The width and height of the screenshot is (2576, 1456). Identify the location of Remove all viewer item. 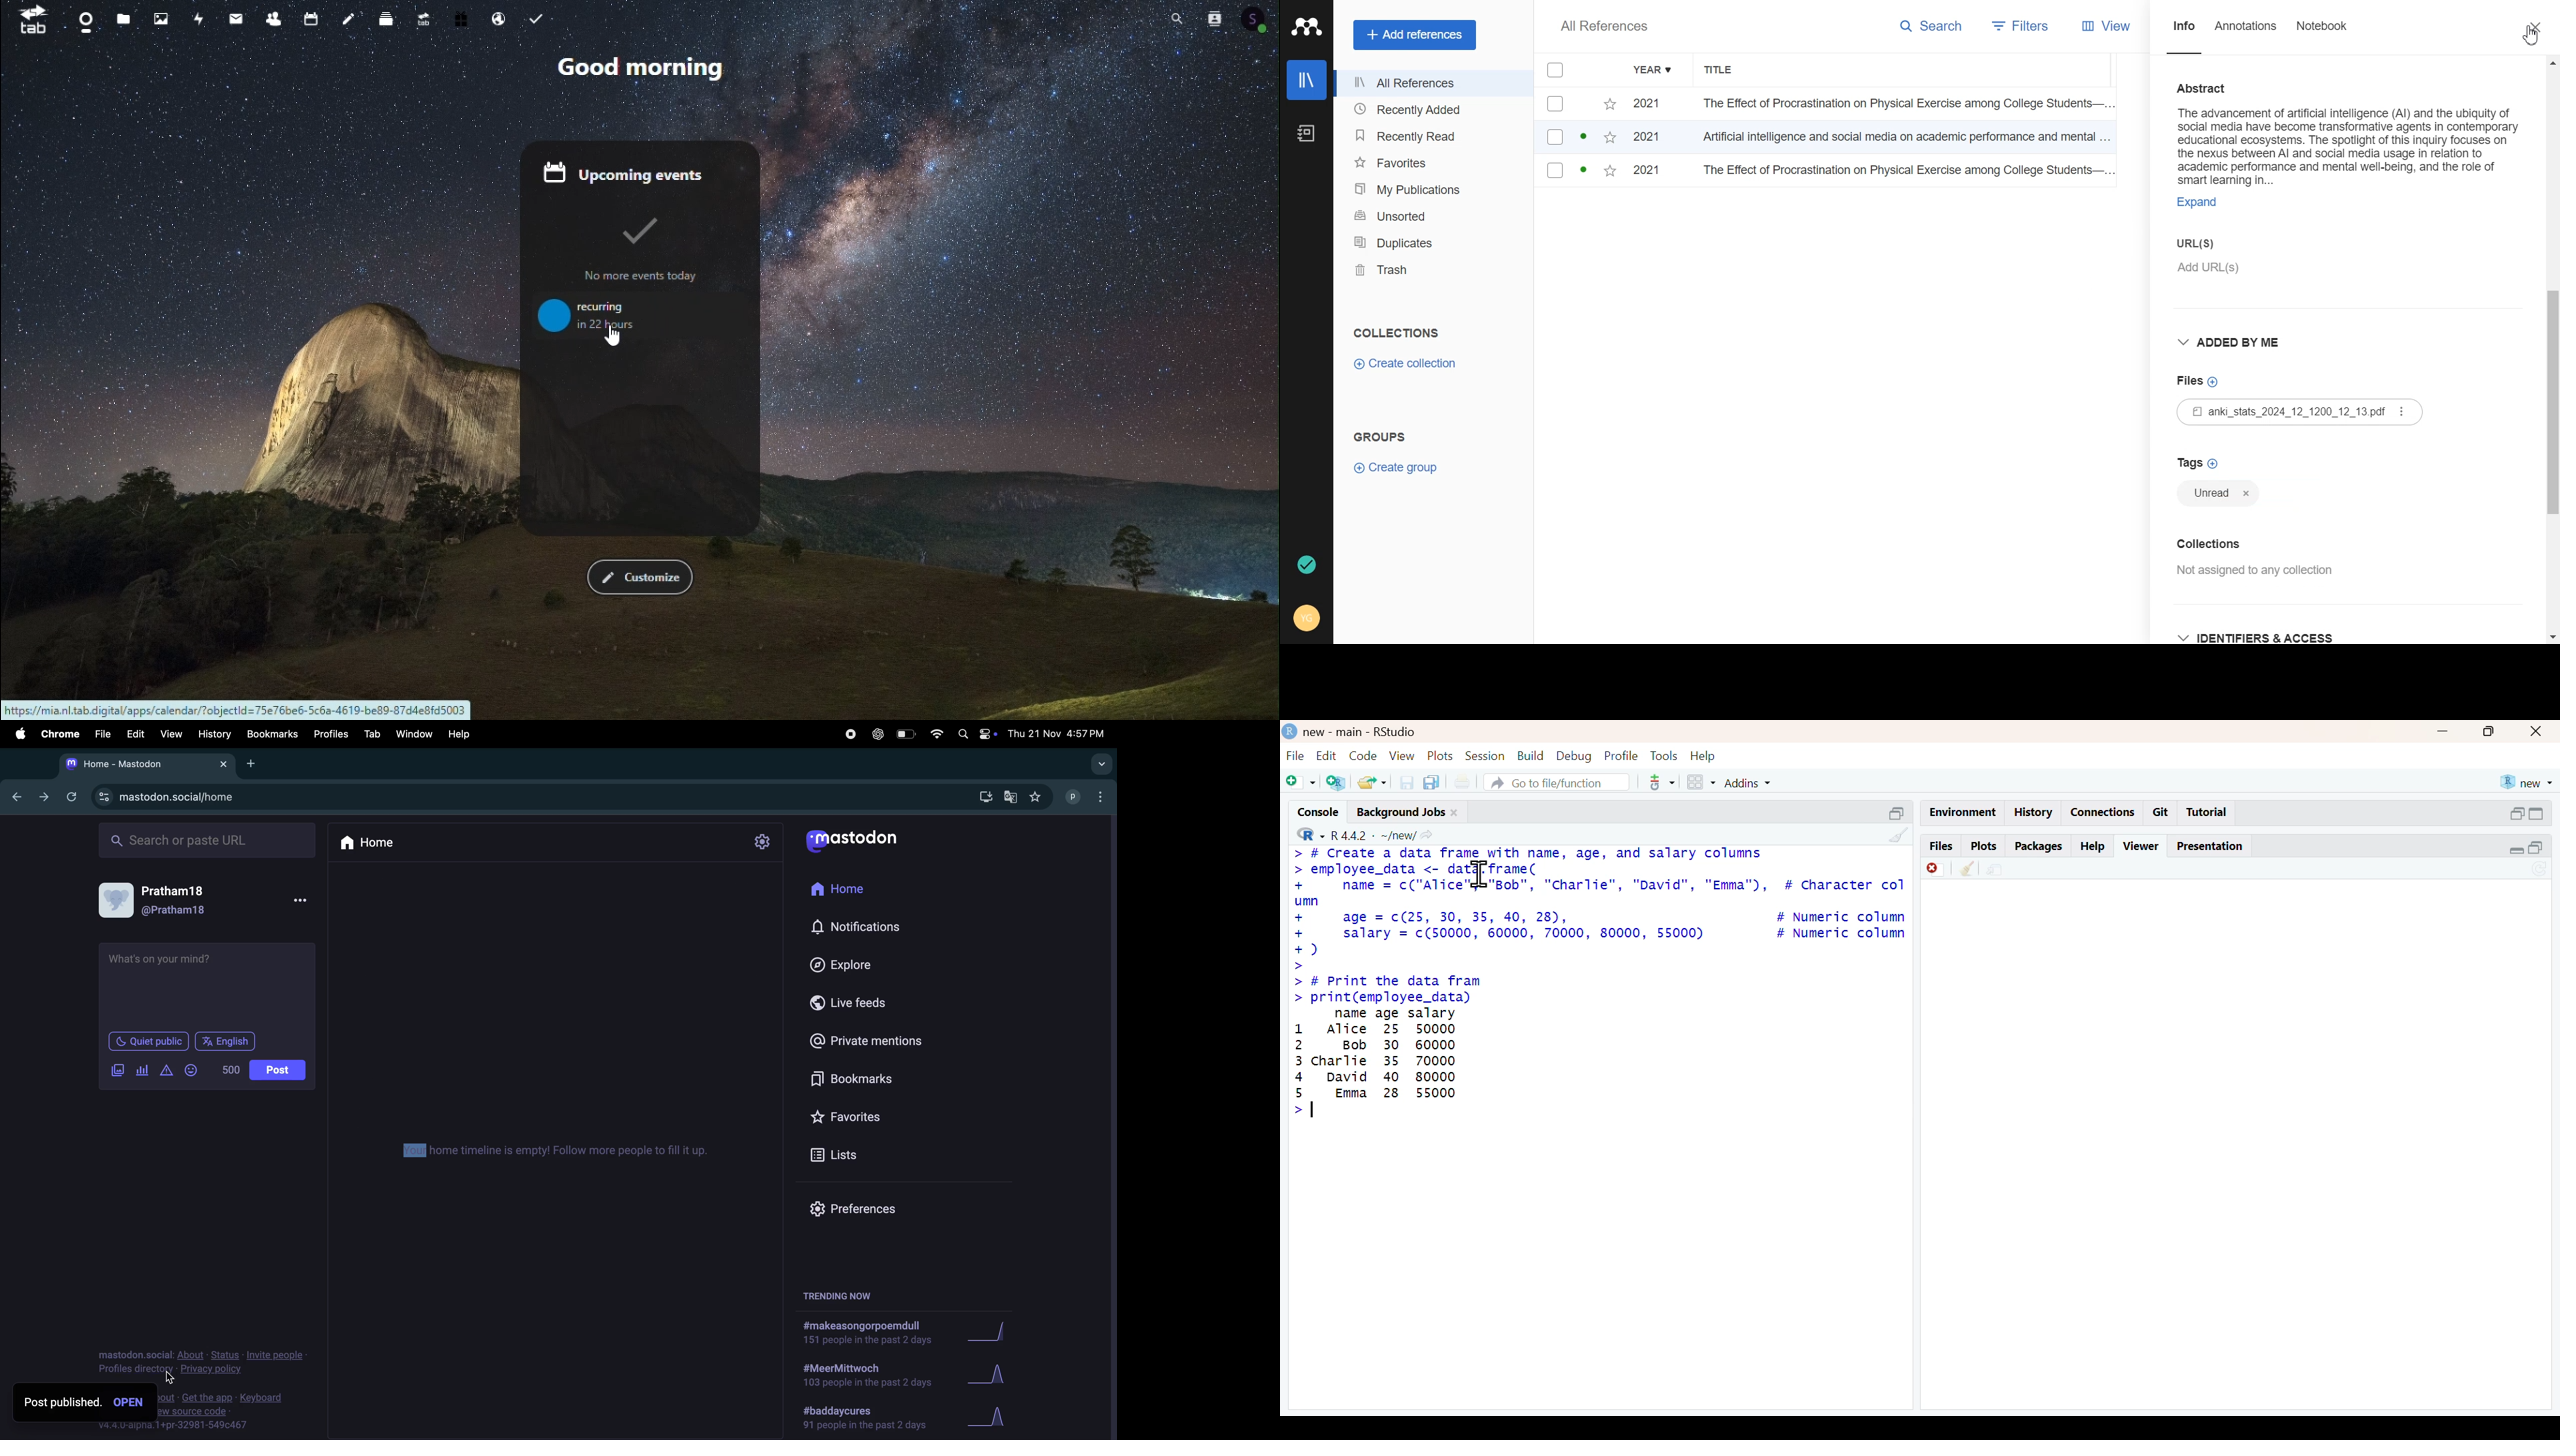
(1967, 872).